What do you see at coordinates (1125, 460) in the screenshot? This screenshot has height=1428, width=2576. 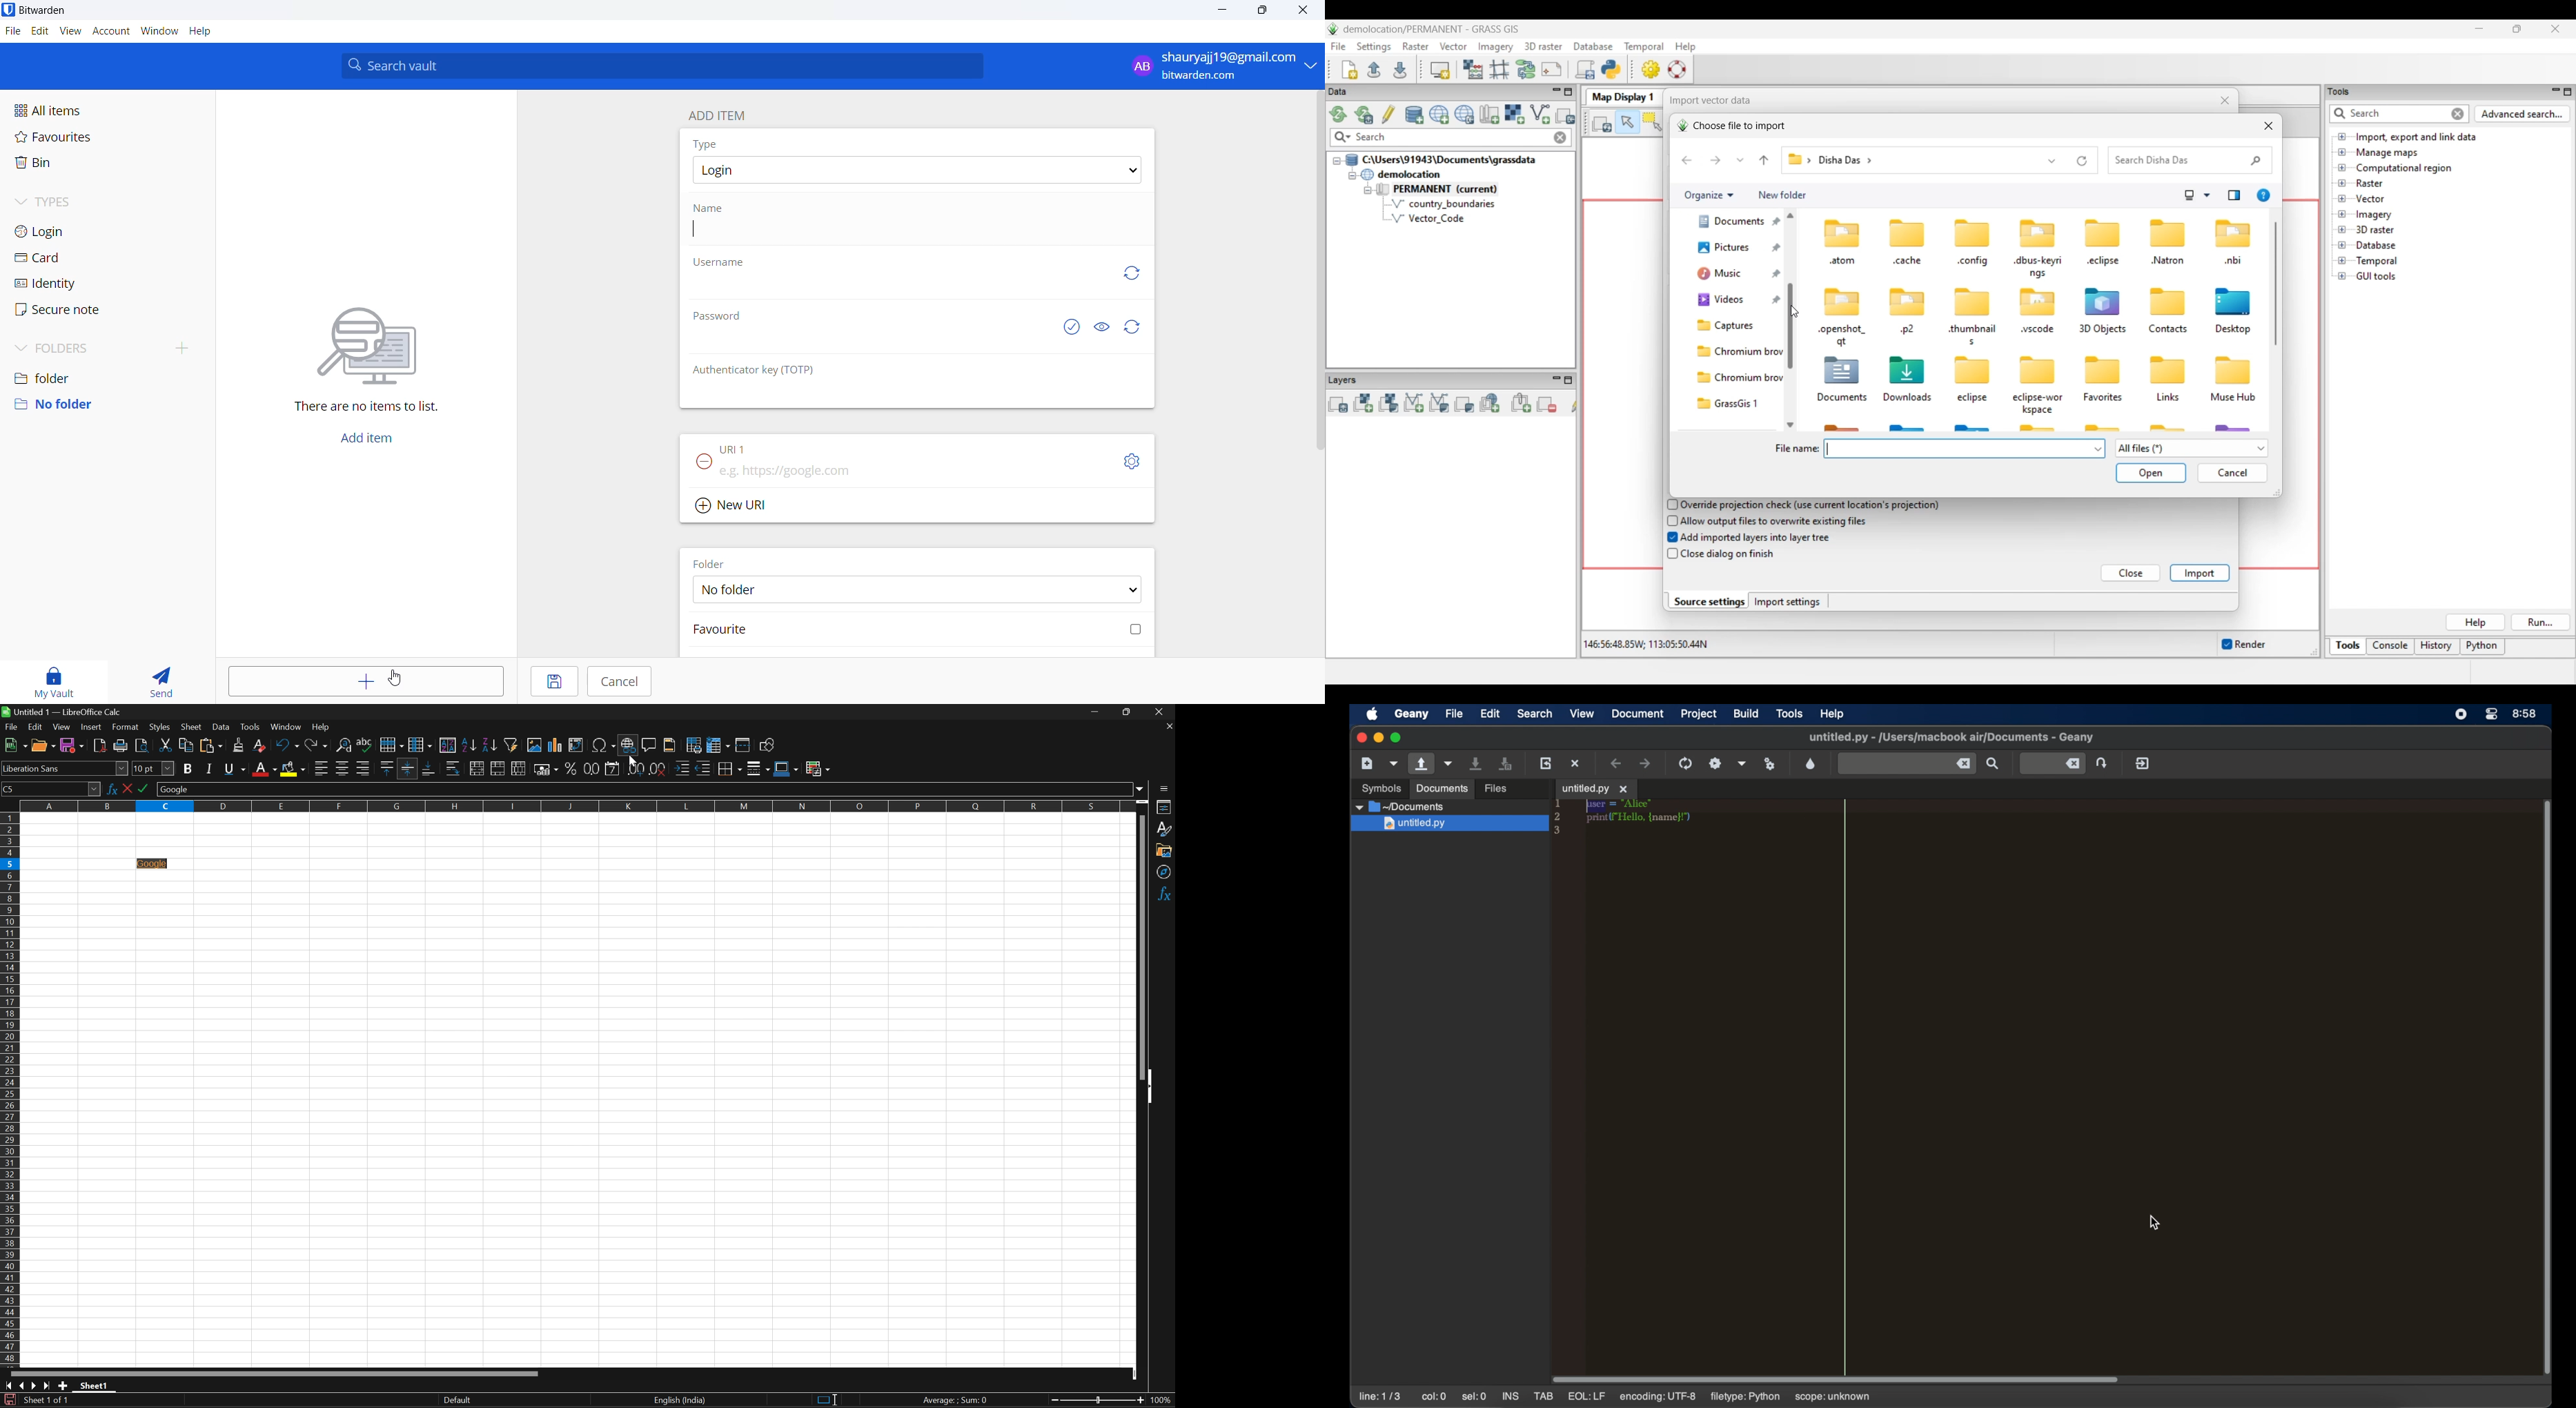 I see `URL setting` at bounding box center [1125, 460].